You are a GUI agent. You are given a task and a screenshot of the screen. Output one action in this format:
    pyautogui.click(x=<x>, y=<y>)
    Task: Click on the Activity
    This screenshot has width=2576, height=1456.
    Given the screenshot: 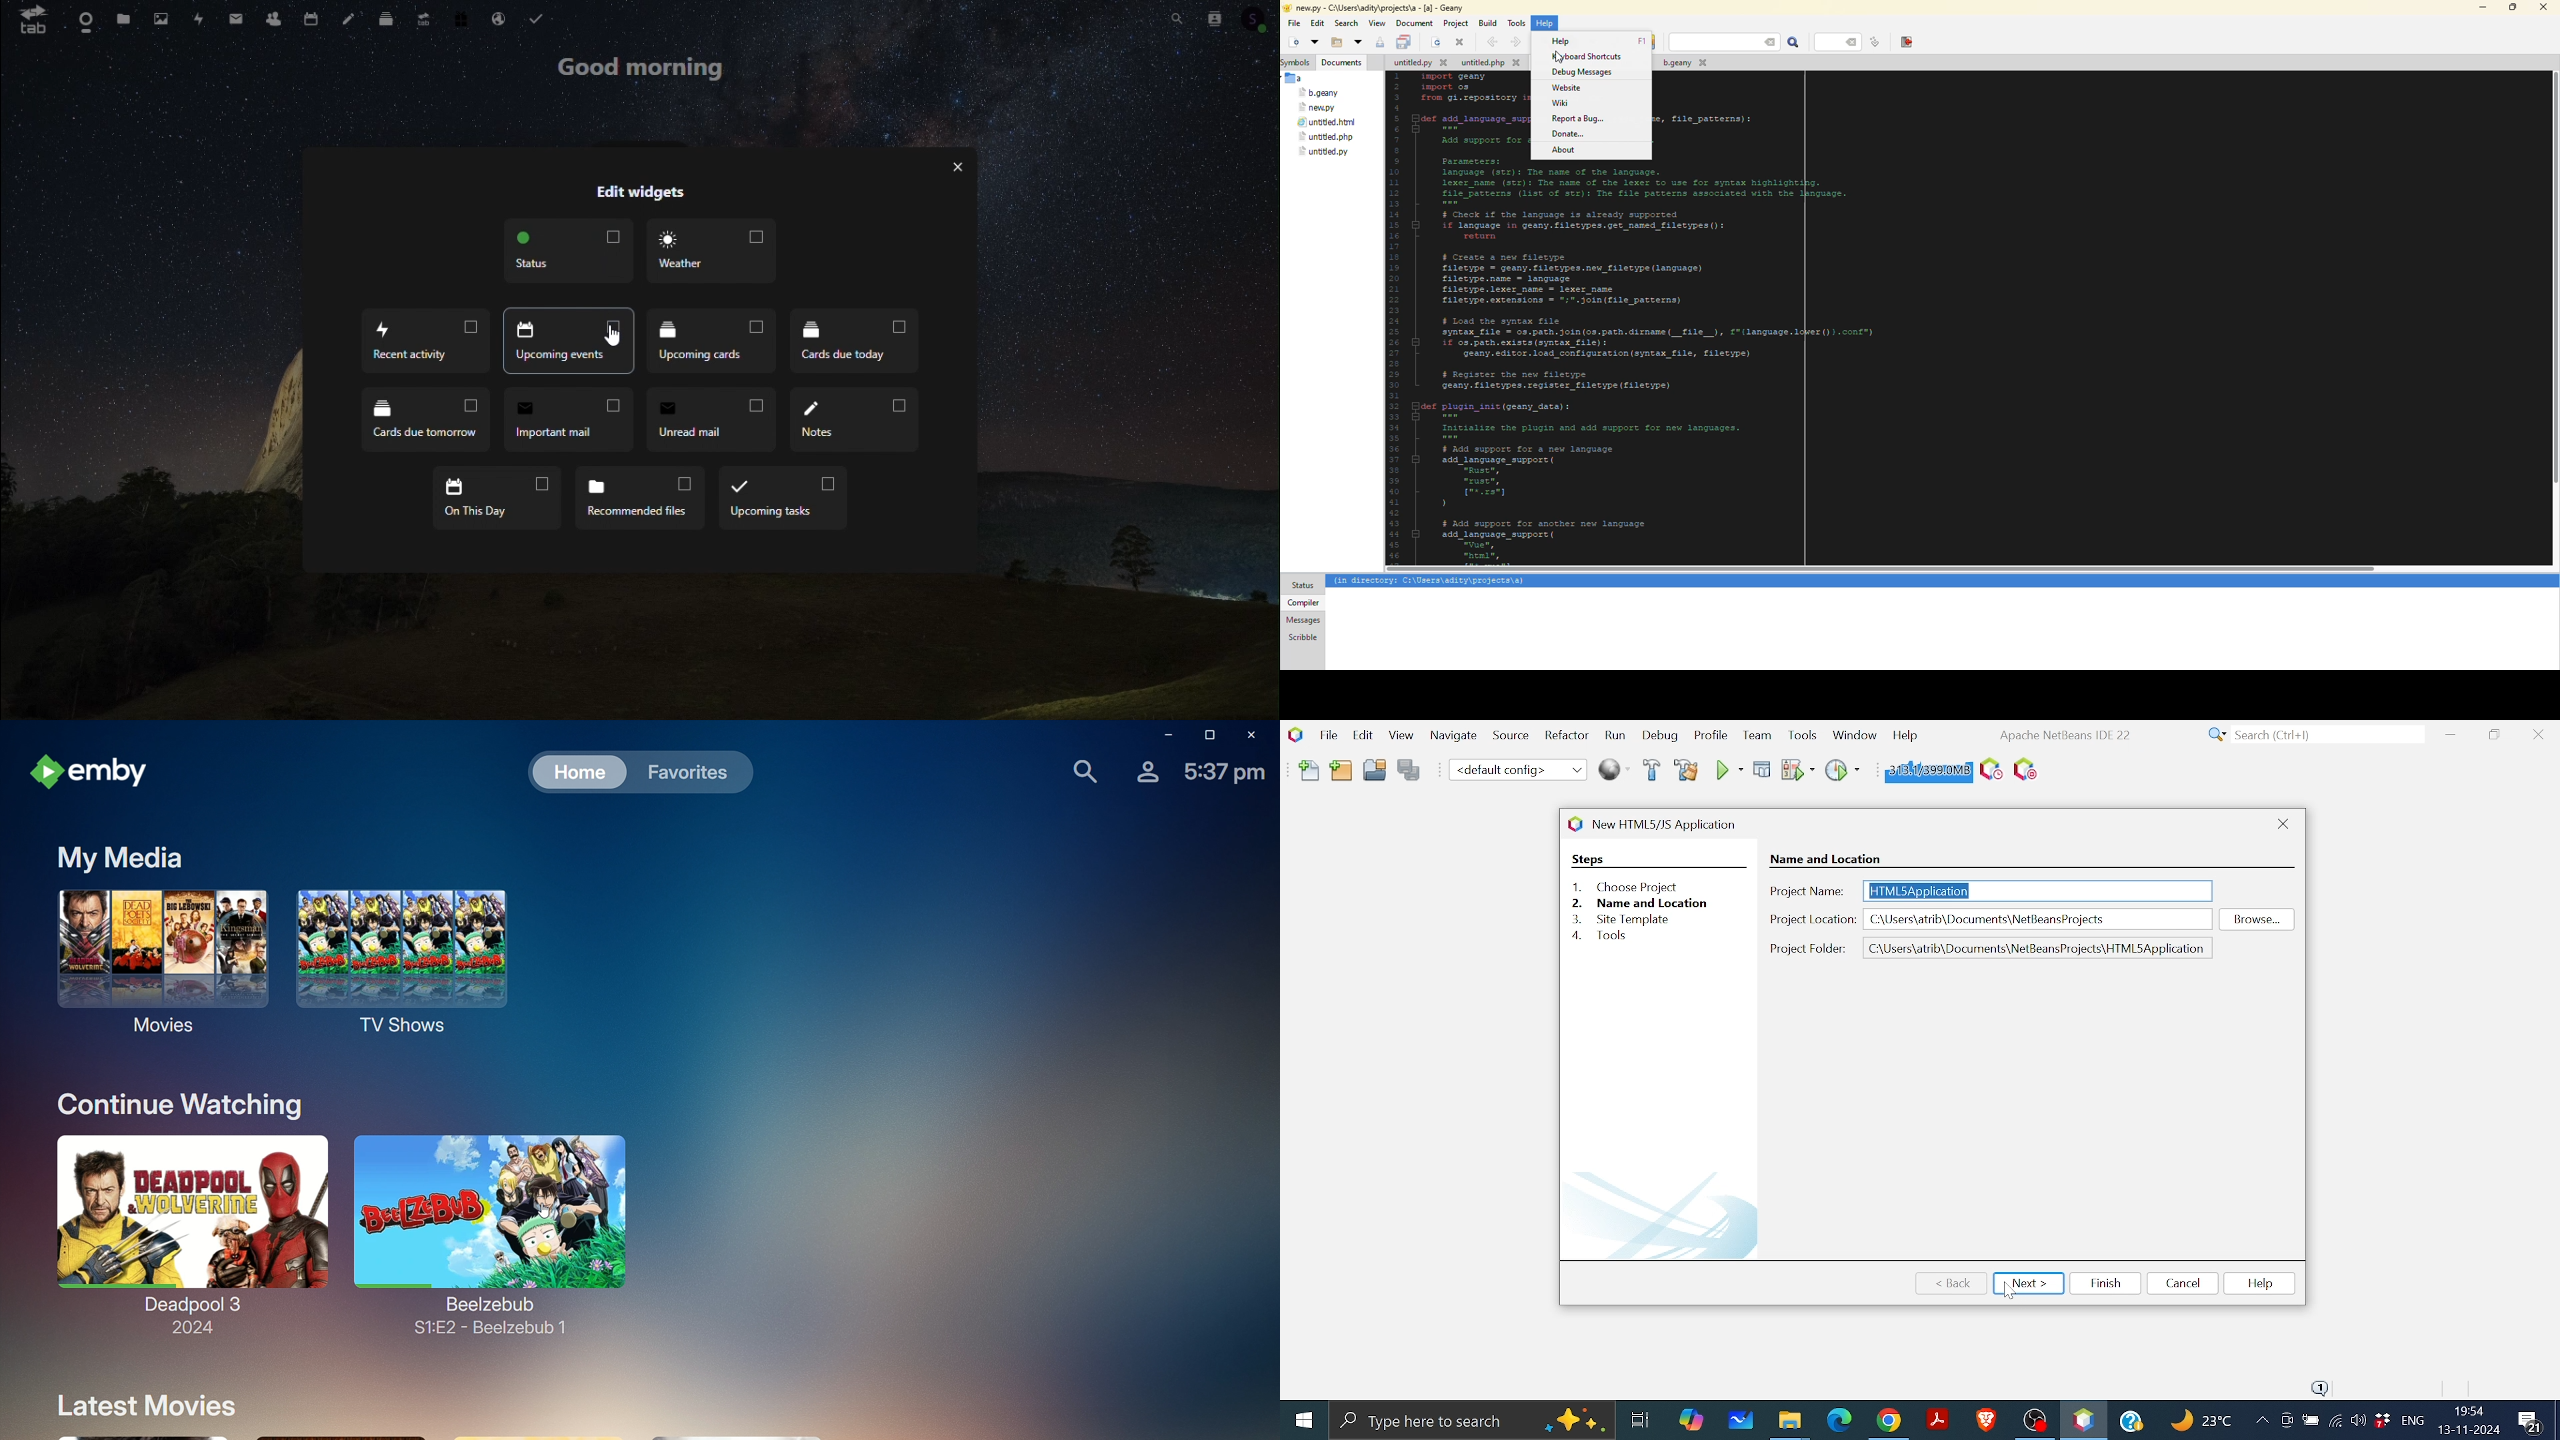 What is the action you would take?
    pyautogui.click(x=197, y=20)
    